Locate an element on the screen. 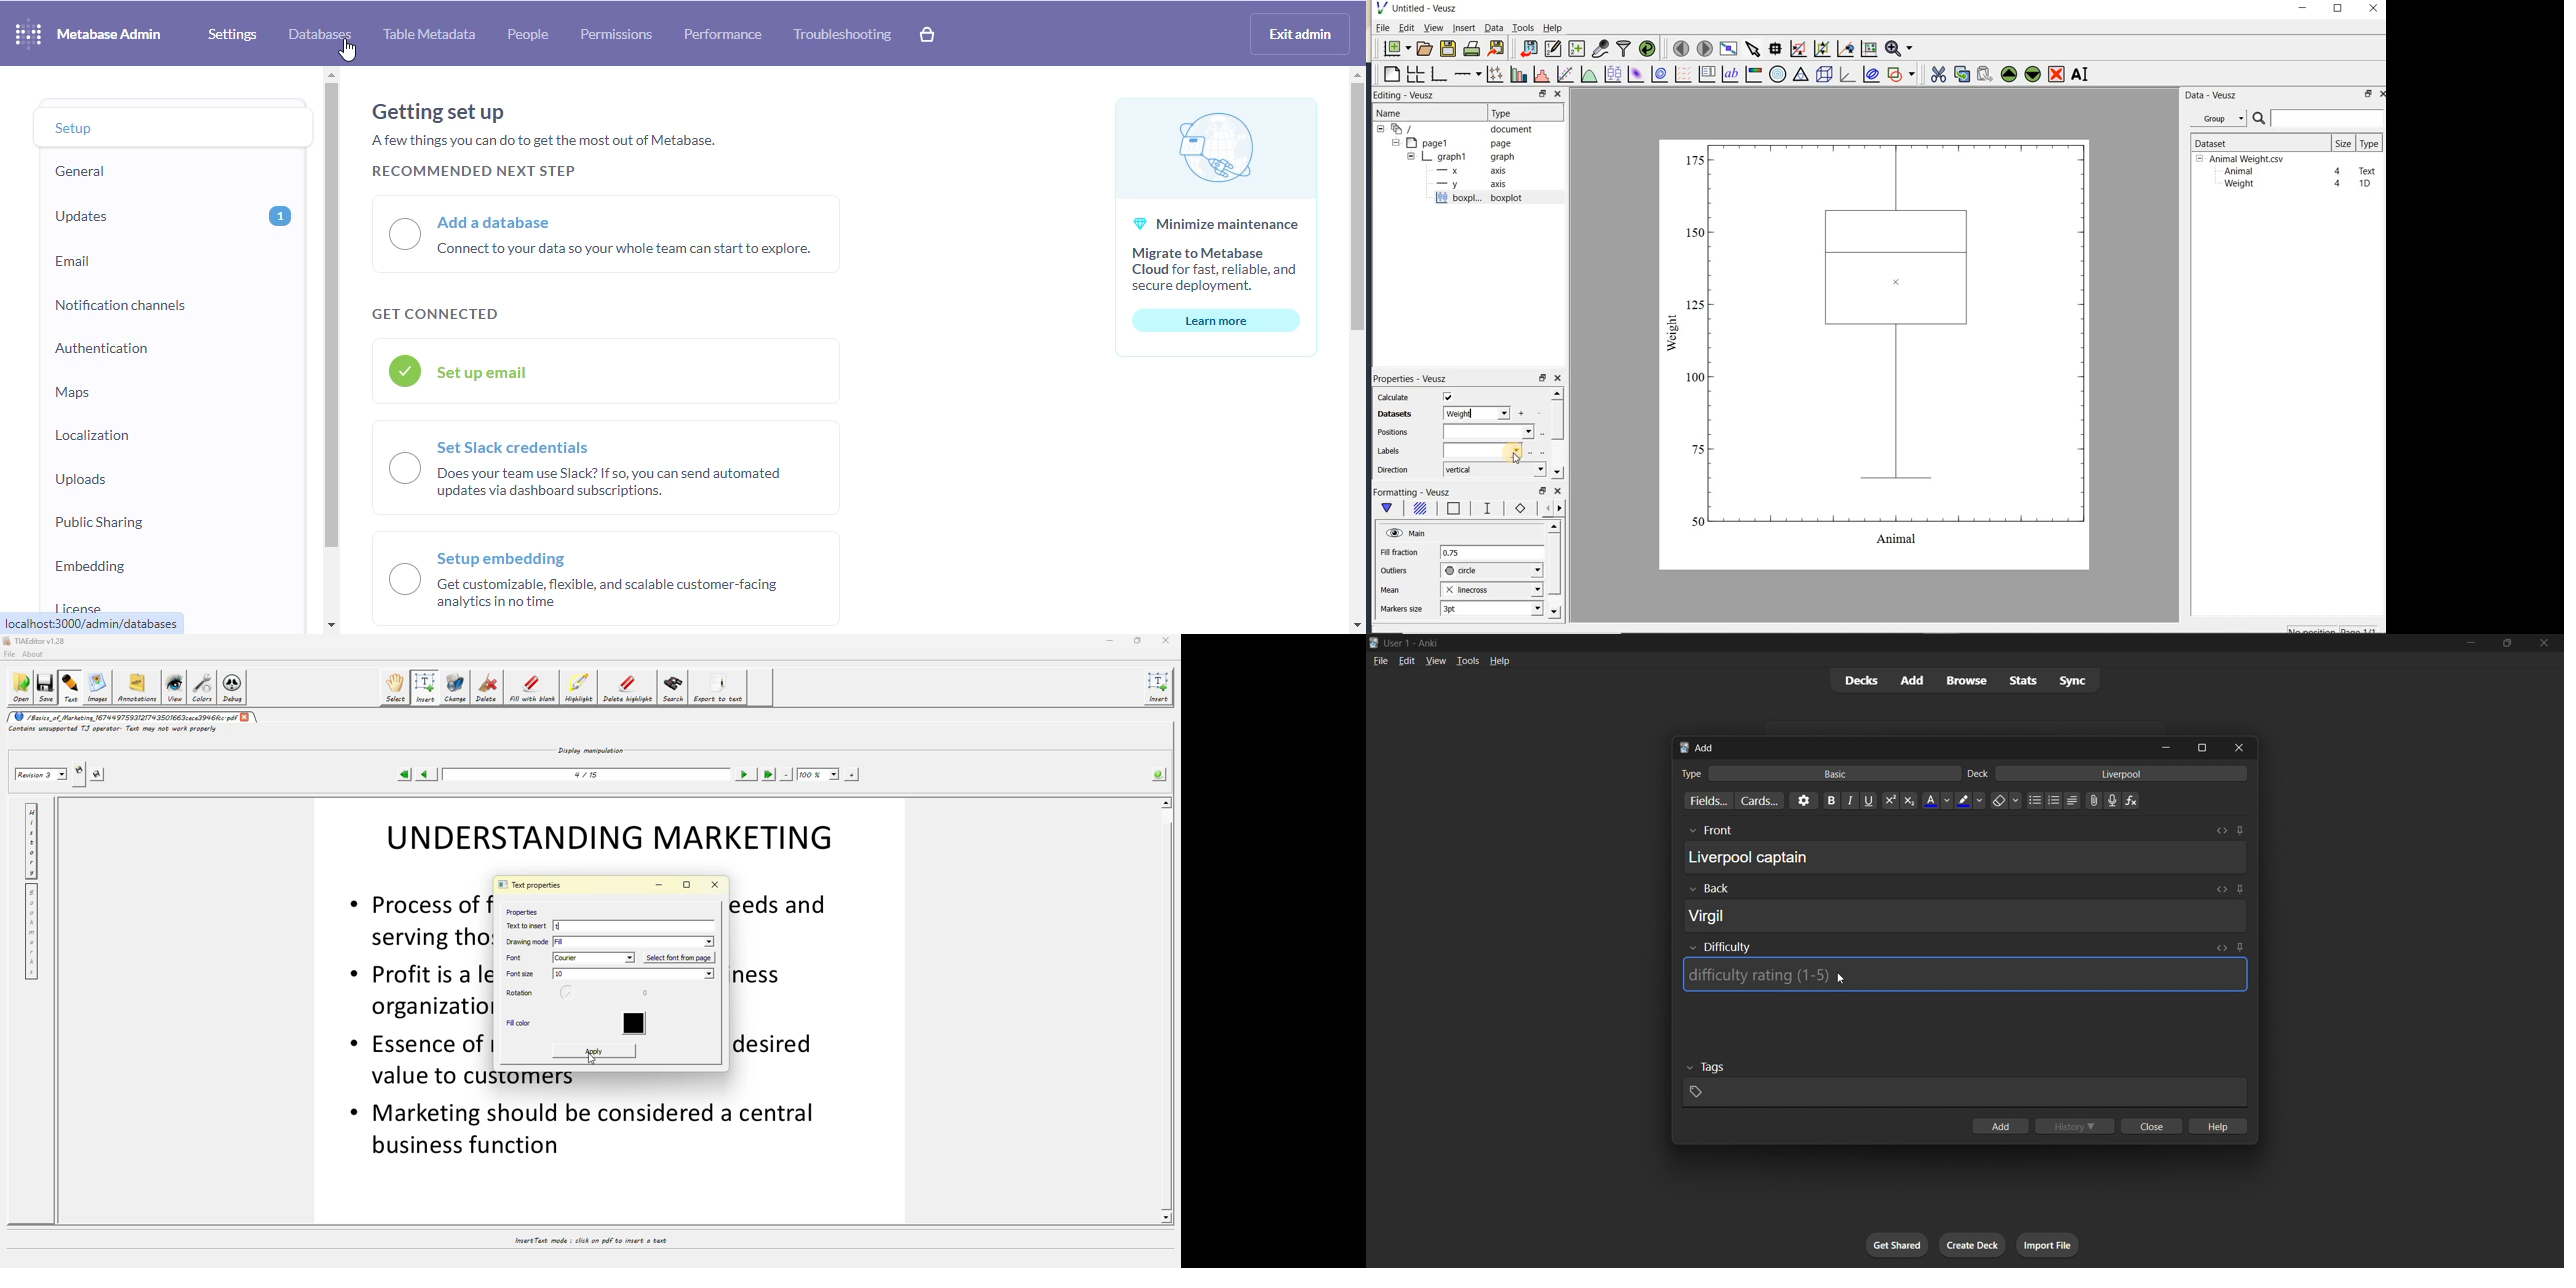 The width and height of the screenshot is (2576, 1288). outliers is located at coordinates (1395, 571).